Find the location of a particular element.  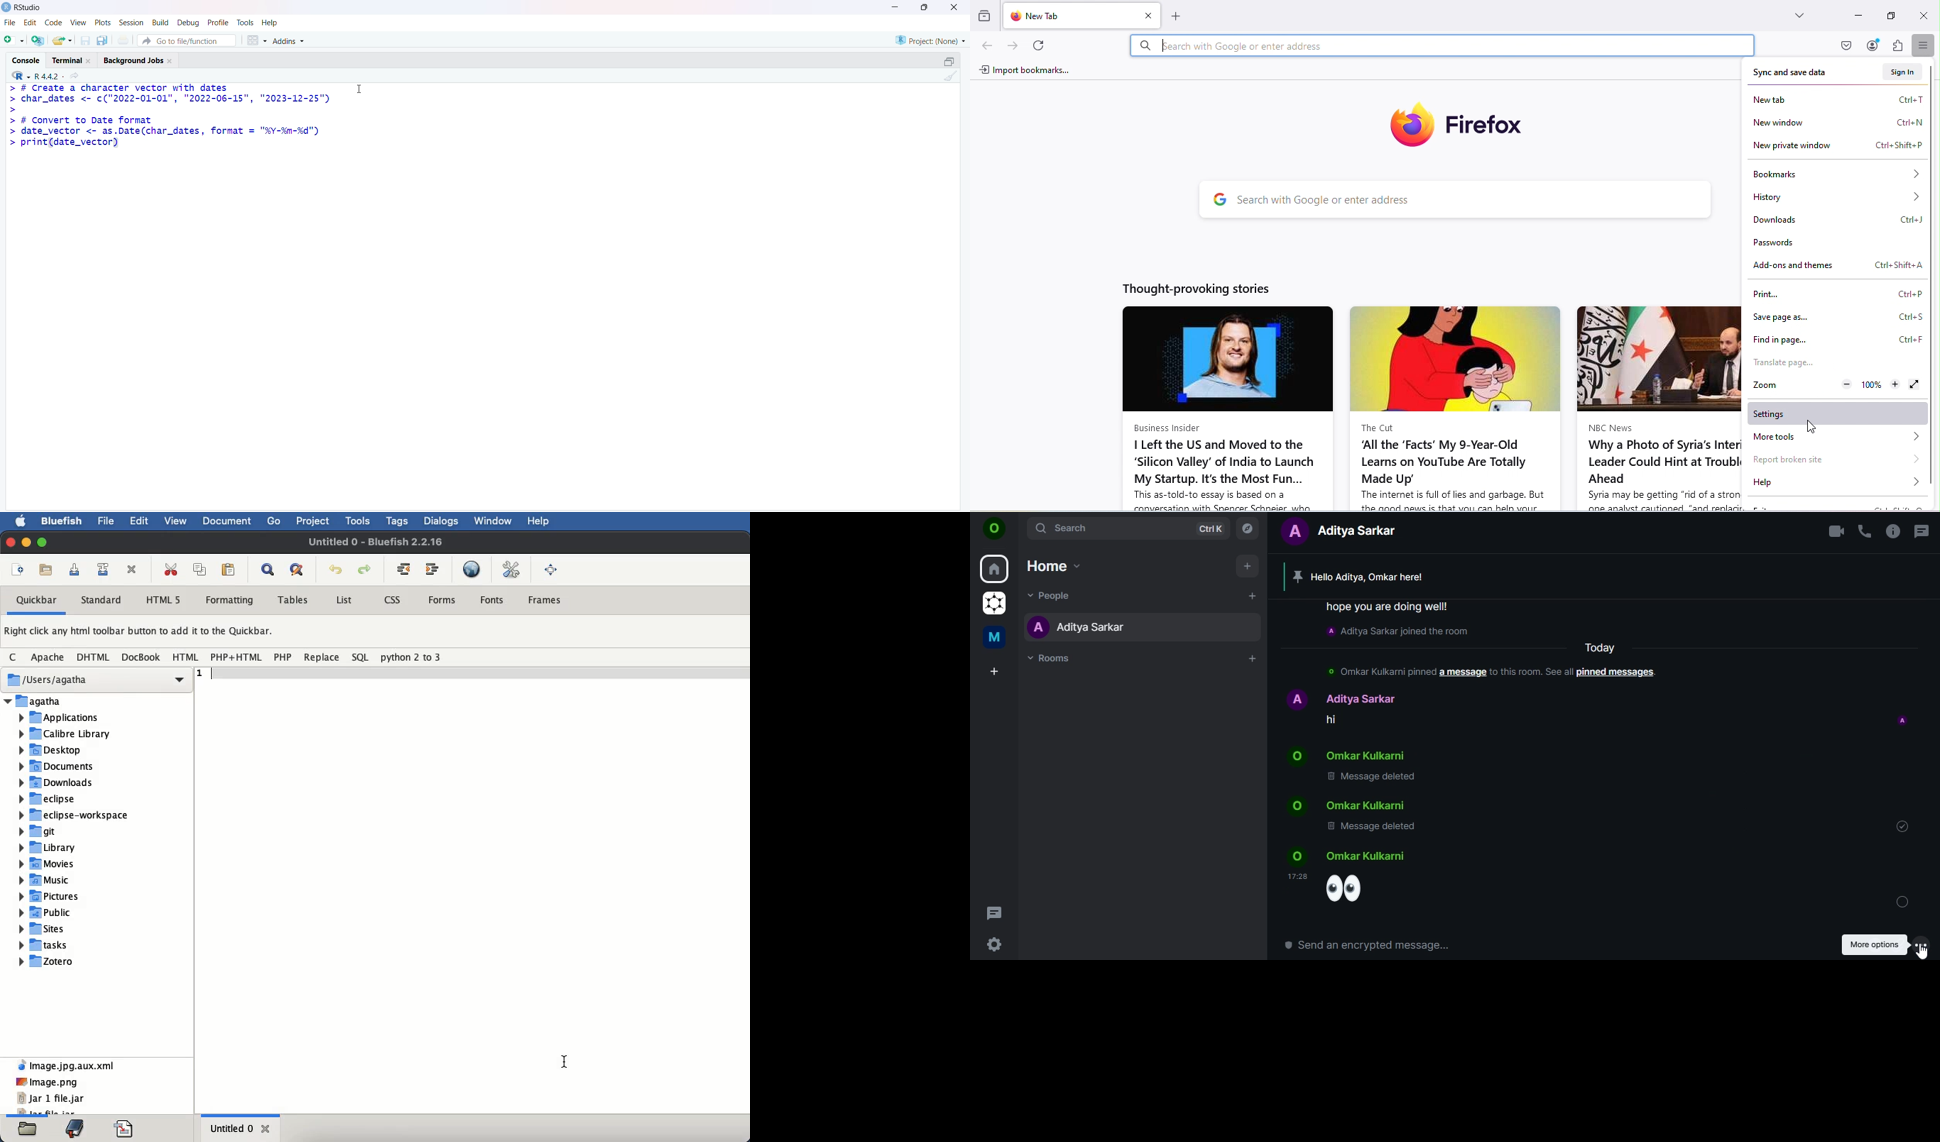

Background Jobs is located at coordinates (141, 59).